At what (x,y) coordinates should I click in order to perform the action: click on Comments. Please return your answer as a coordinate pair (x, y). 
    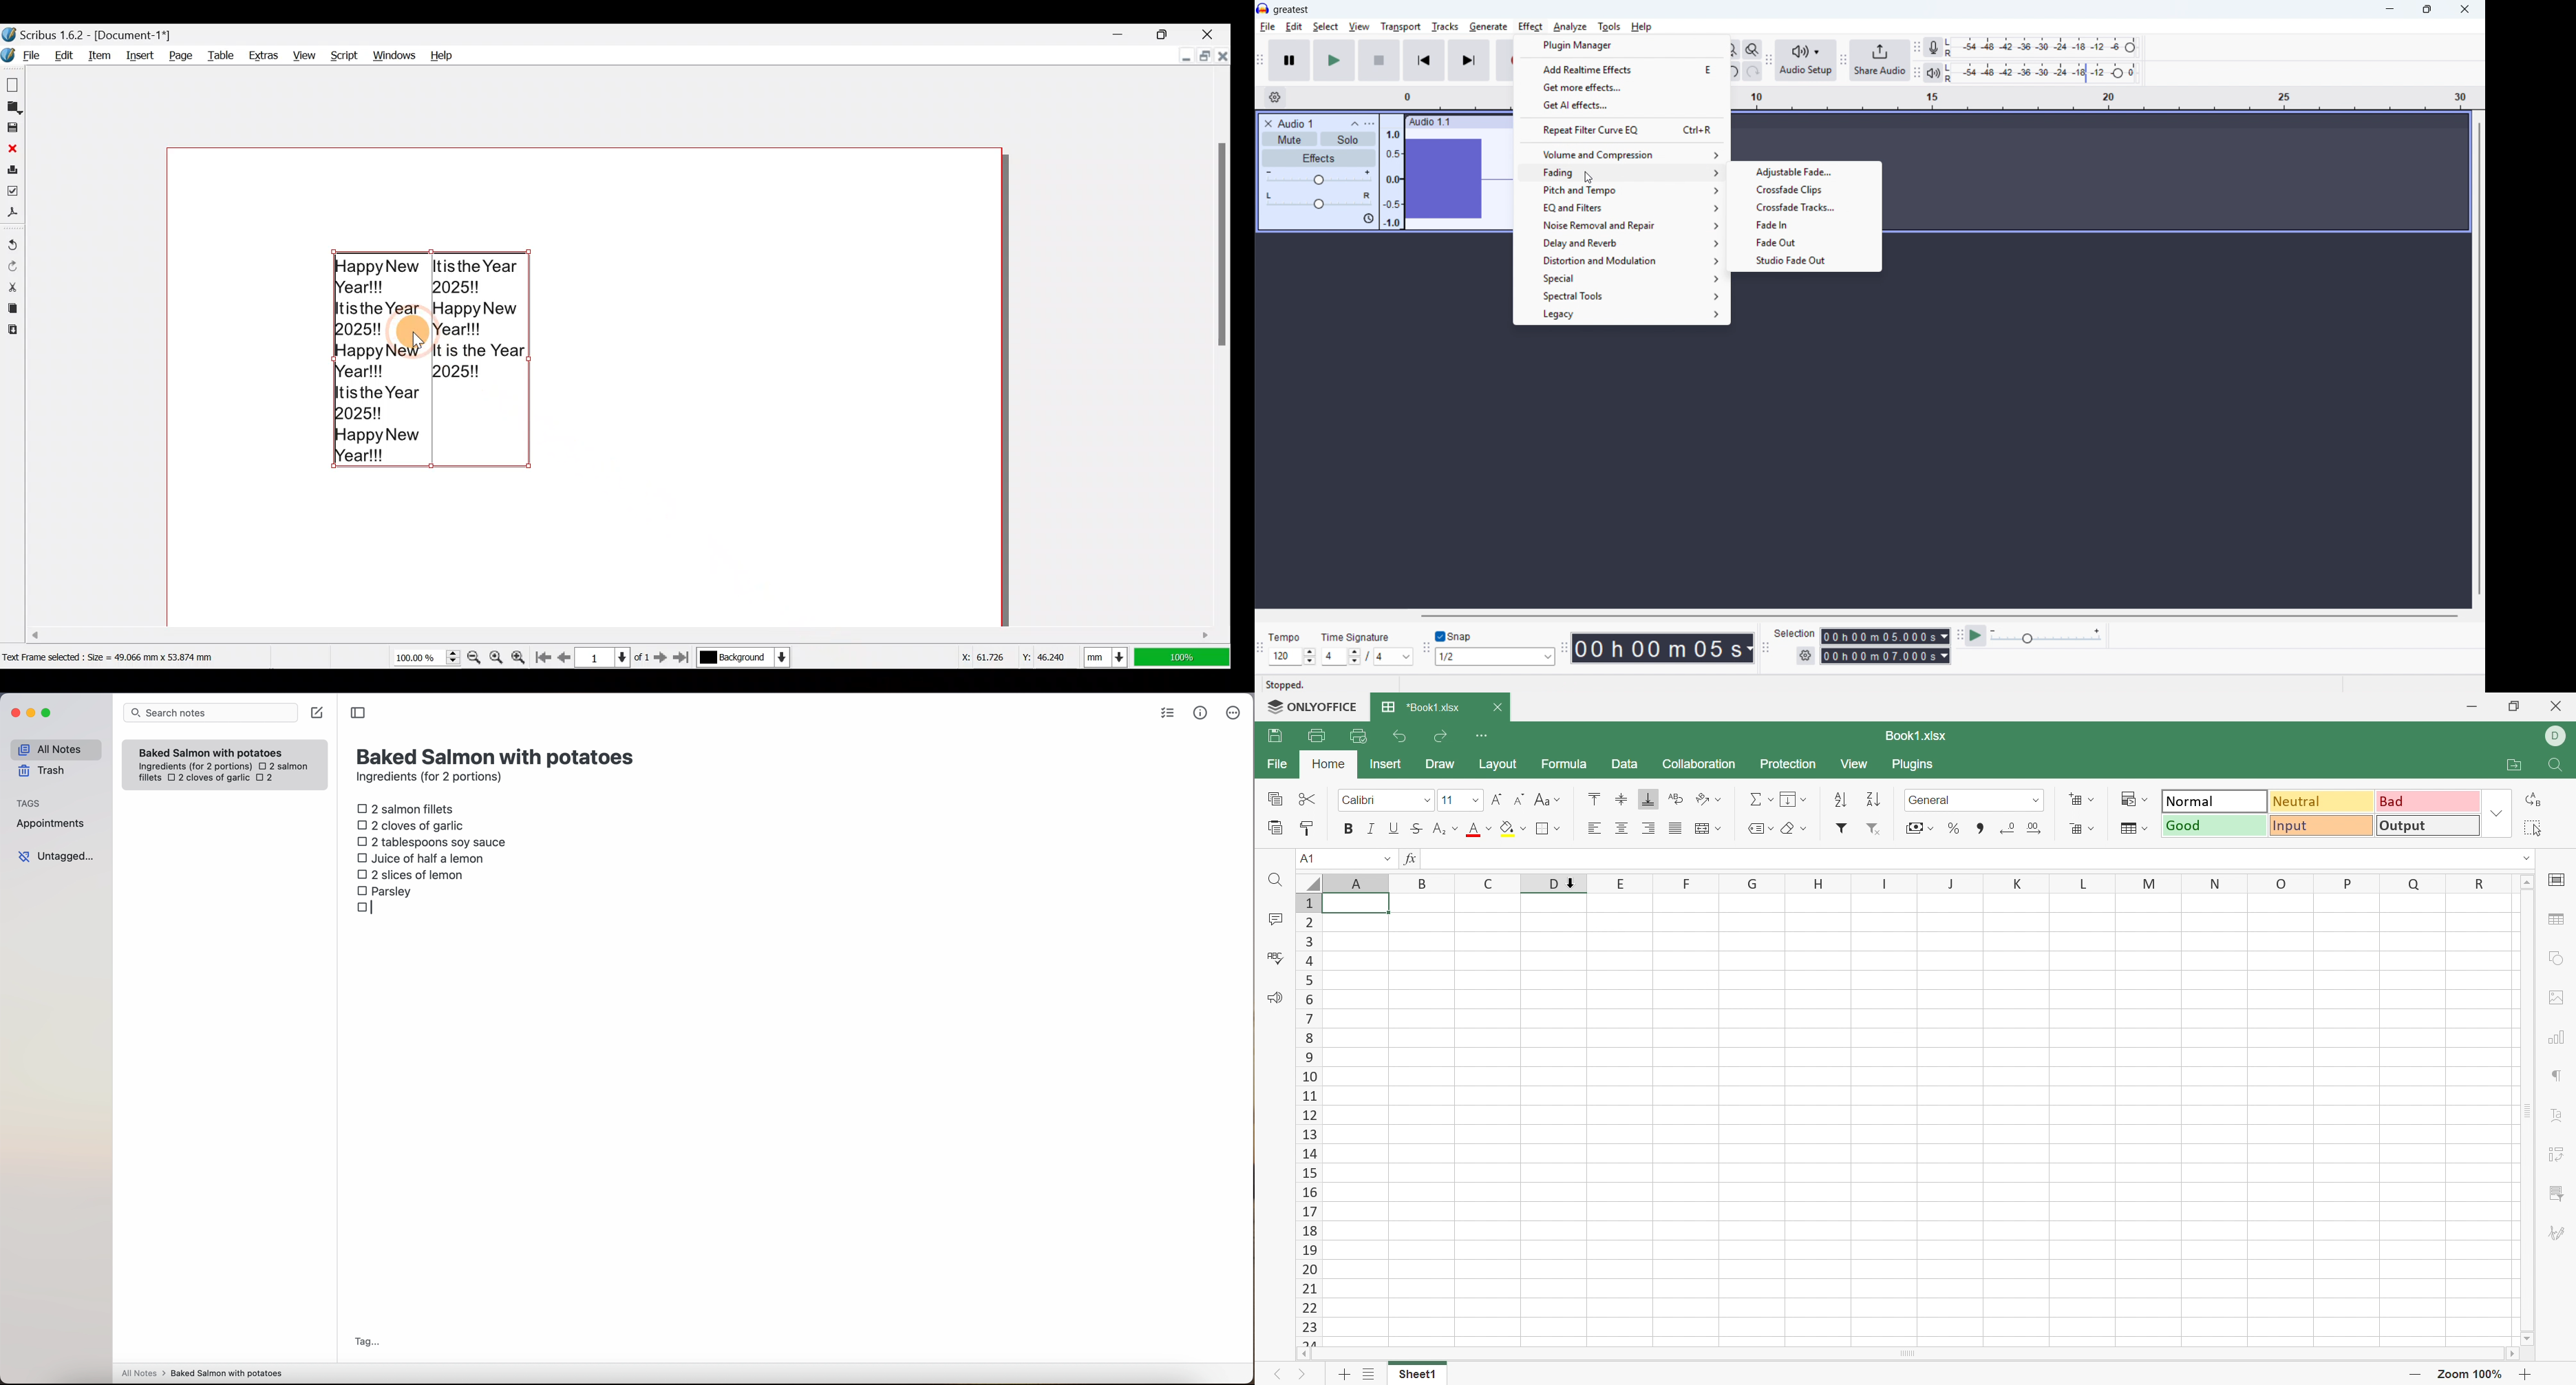
    Looking at the image, I should click on (1276, 918).